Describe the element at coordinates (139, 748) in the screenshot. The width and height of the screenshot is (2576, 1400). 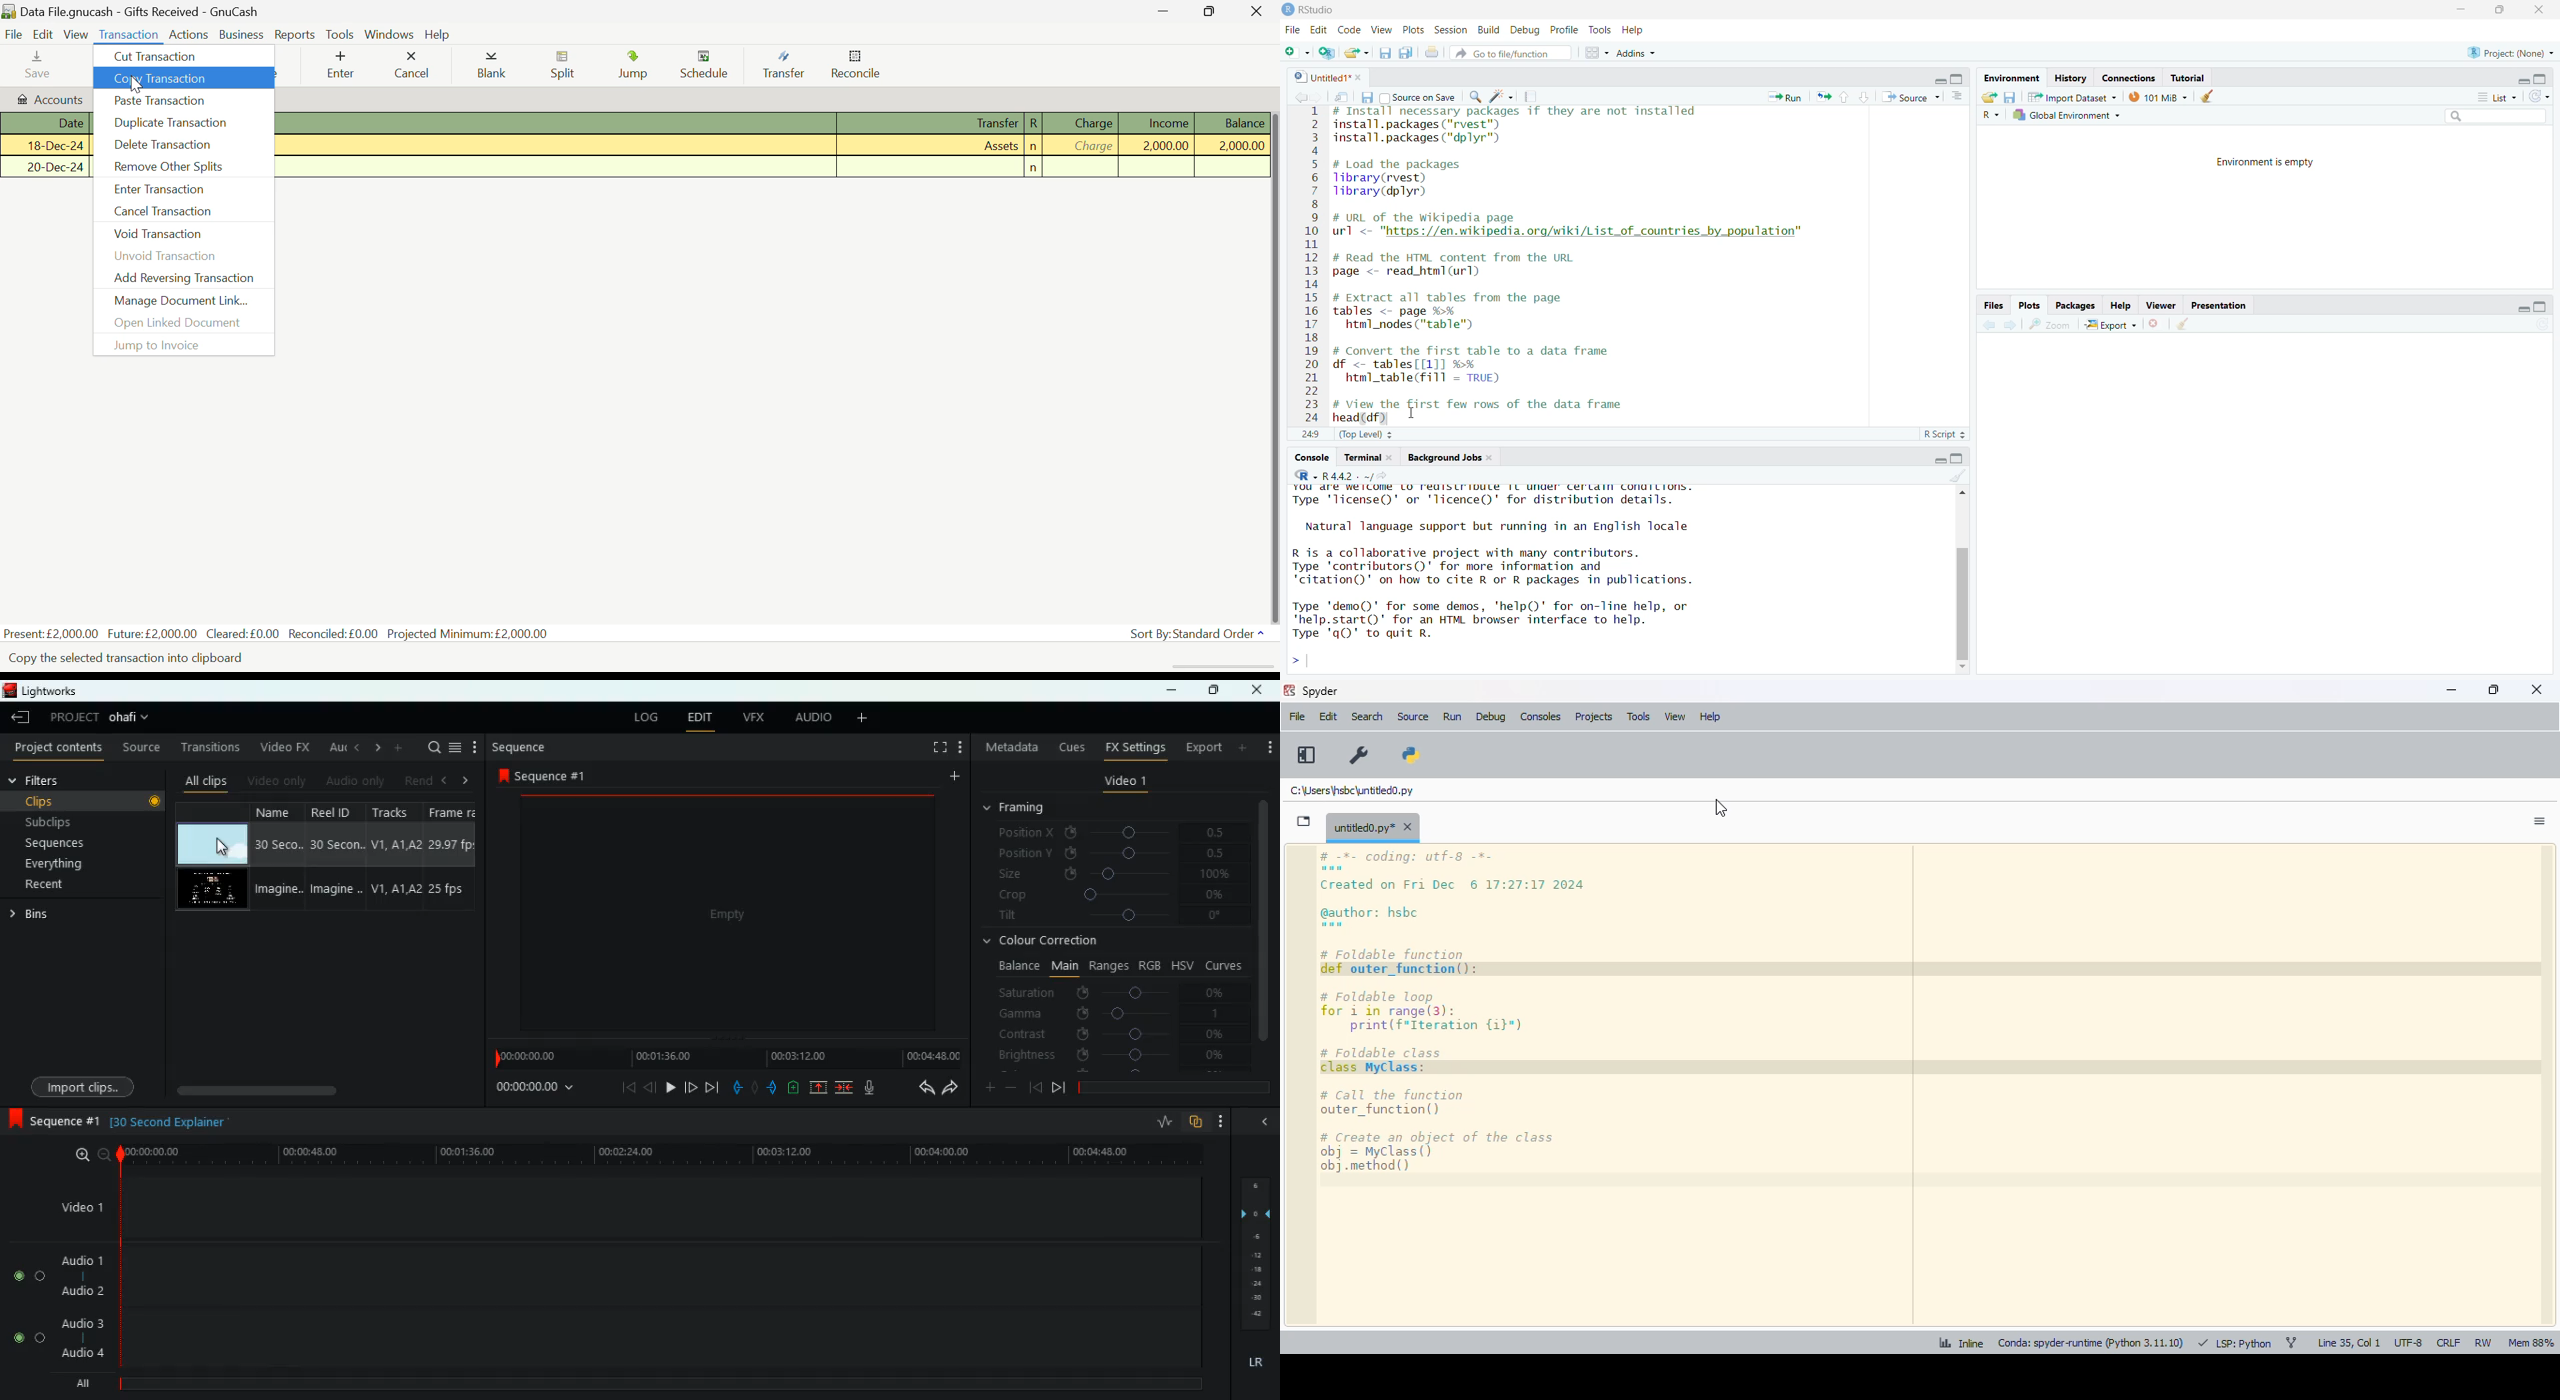
I see `source` at that location.